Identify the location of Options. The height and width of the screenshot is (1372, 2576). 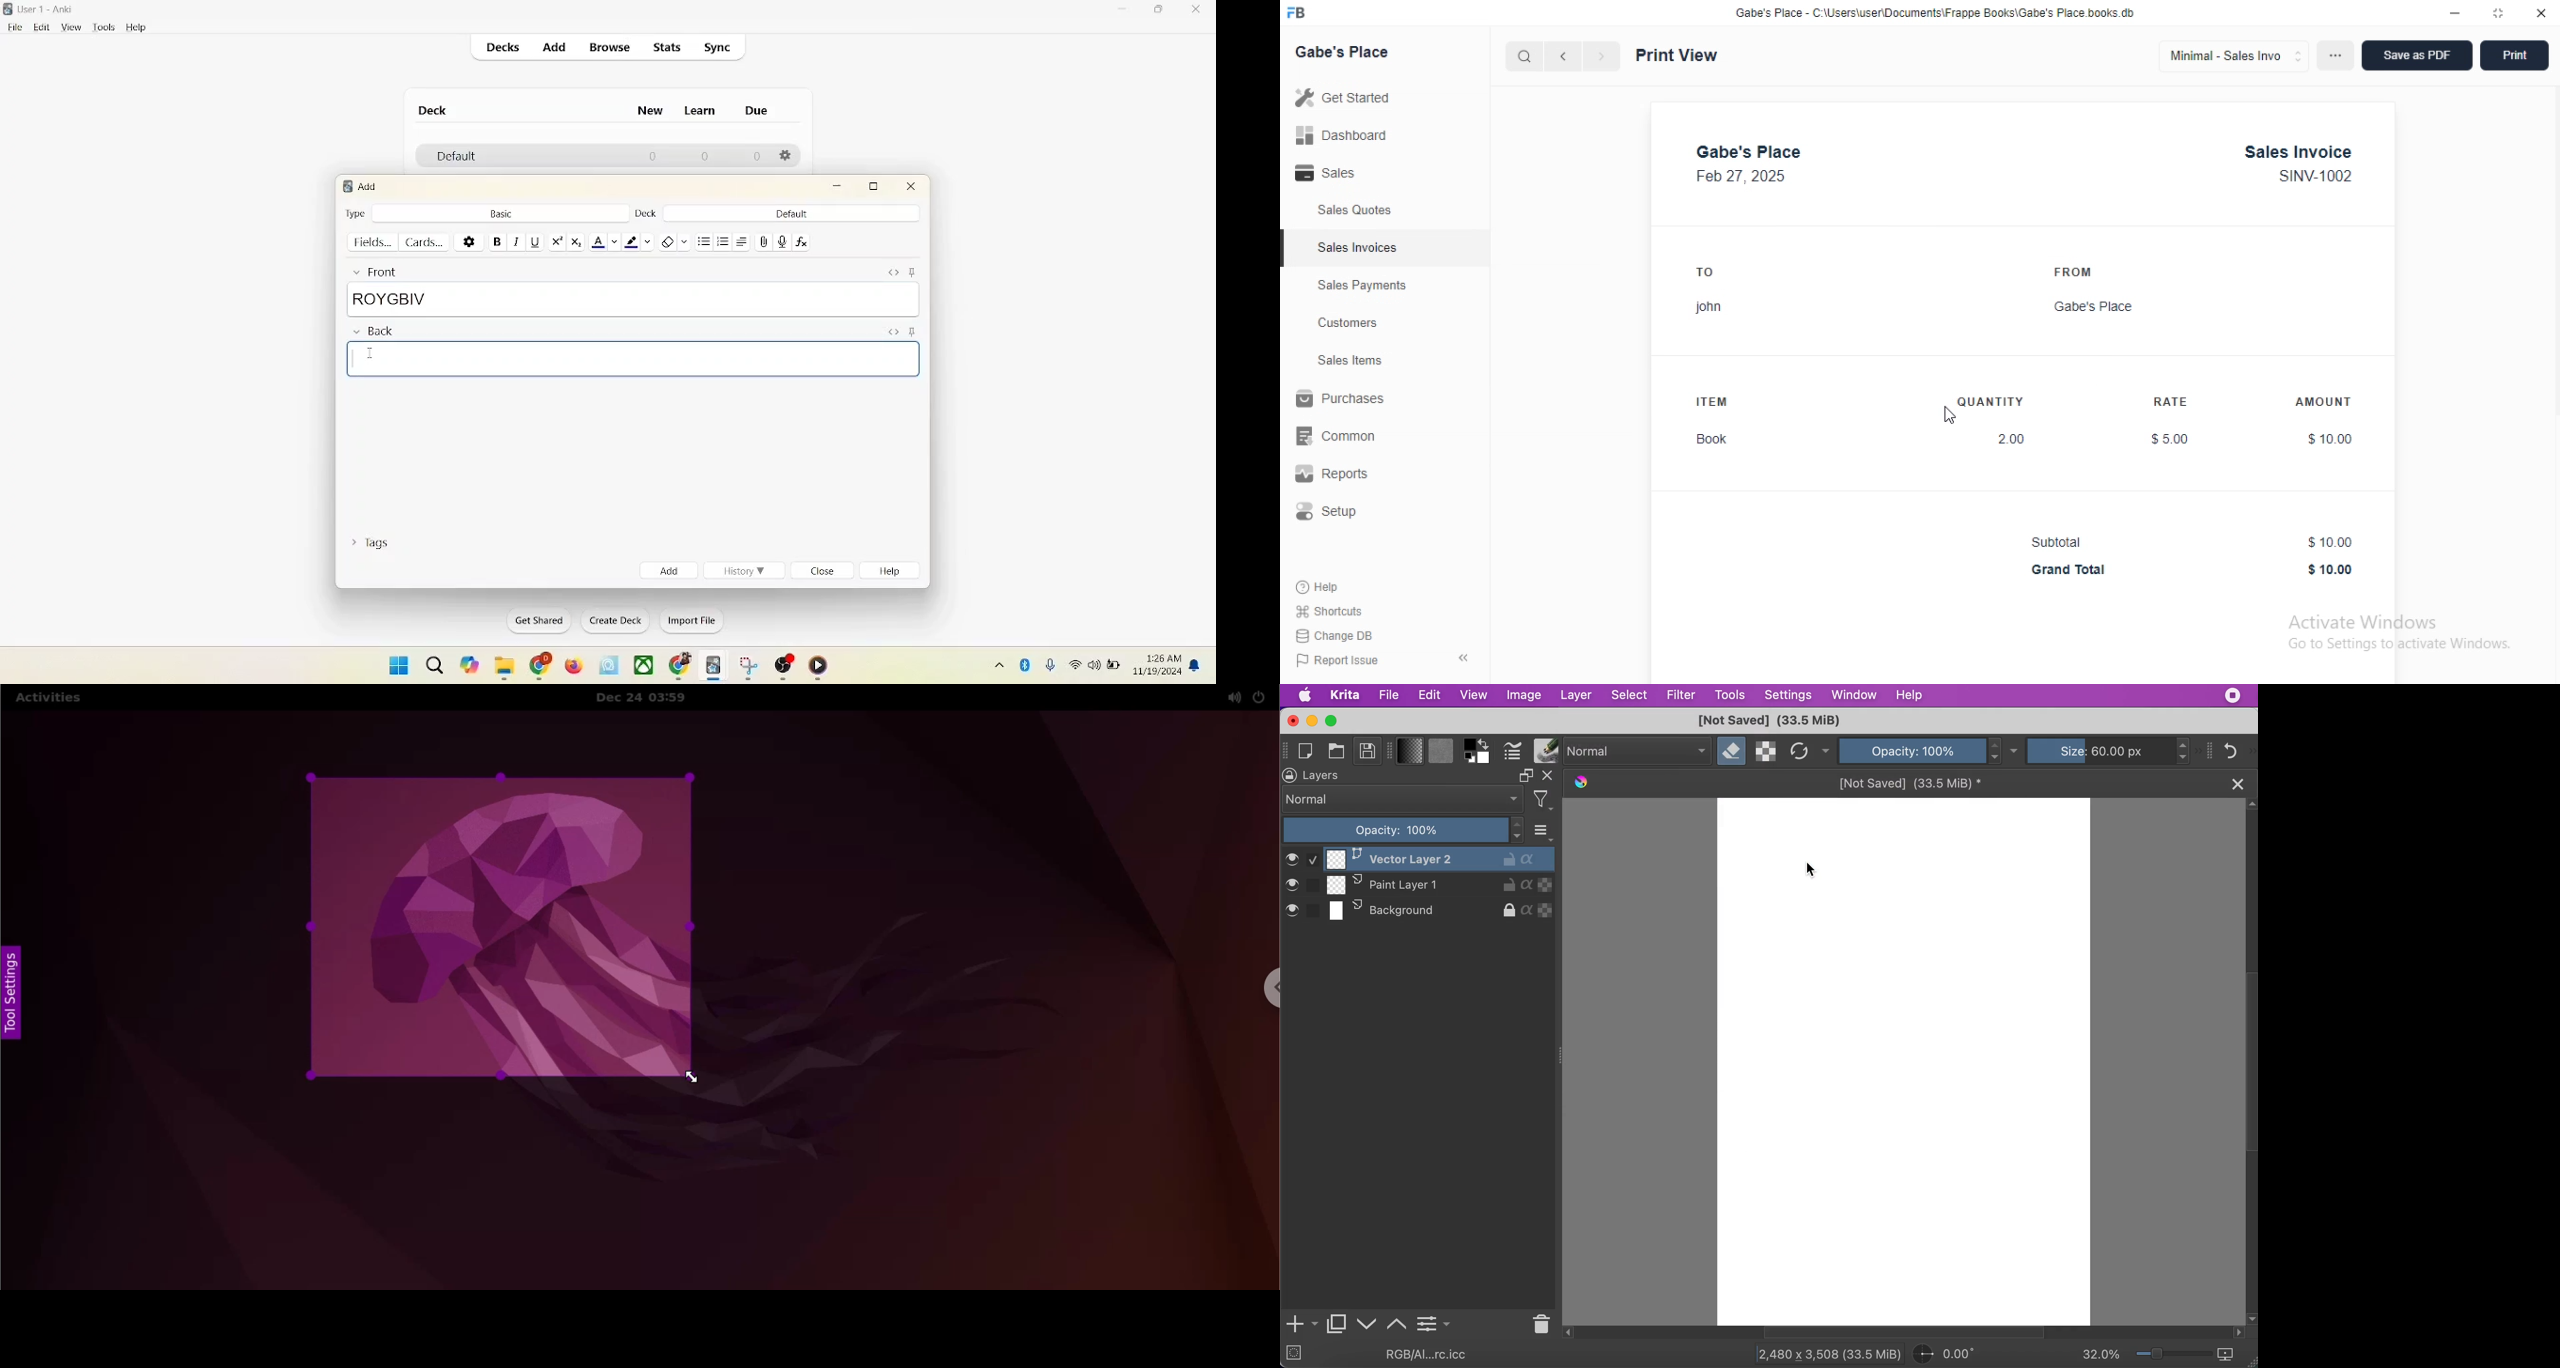
(788, 157).